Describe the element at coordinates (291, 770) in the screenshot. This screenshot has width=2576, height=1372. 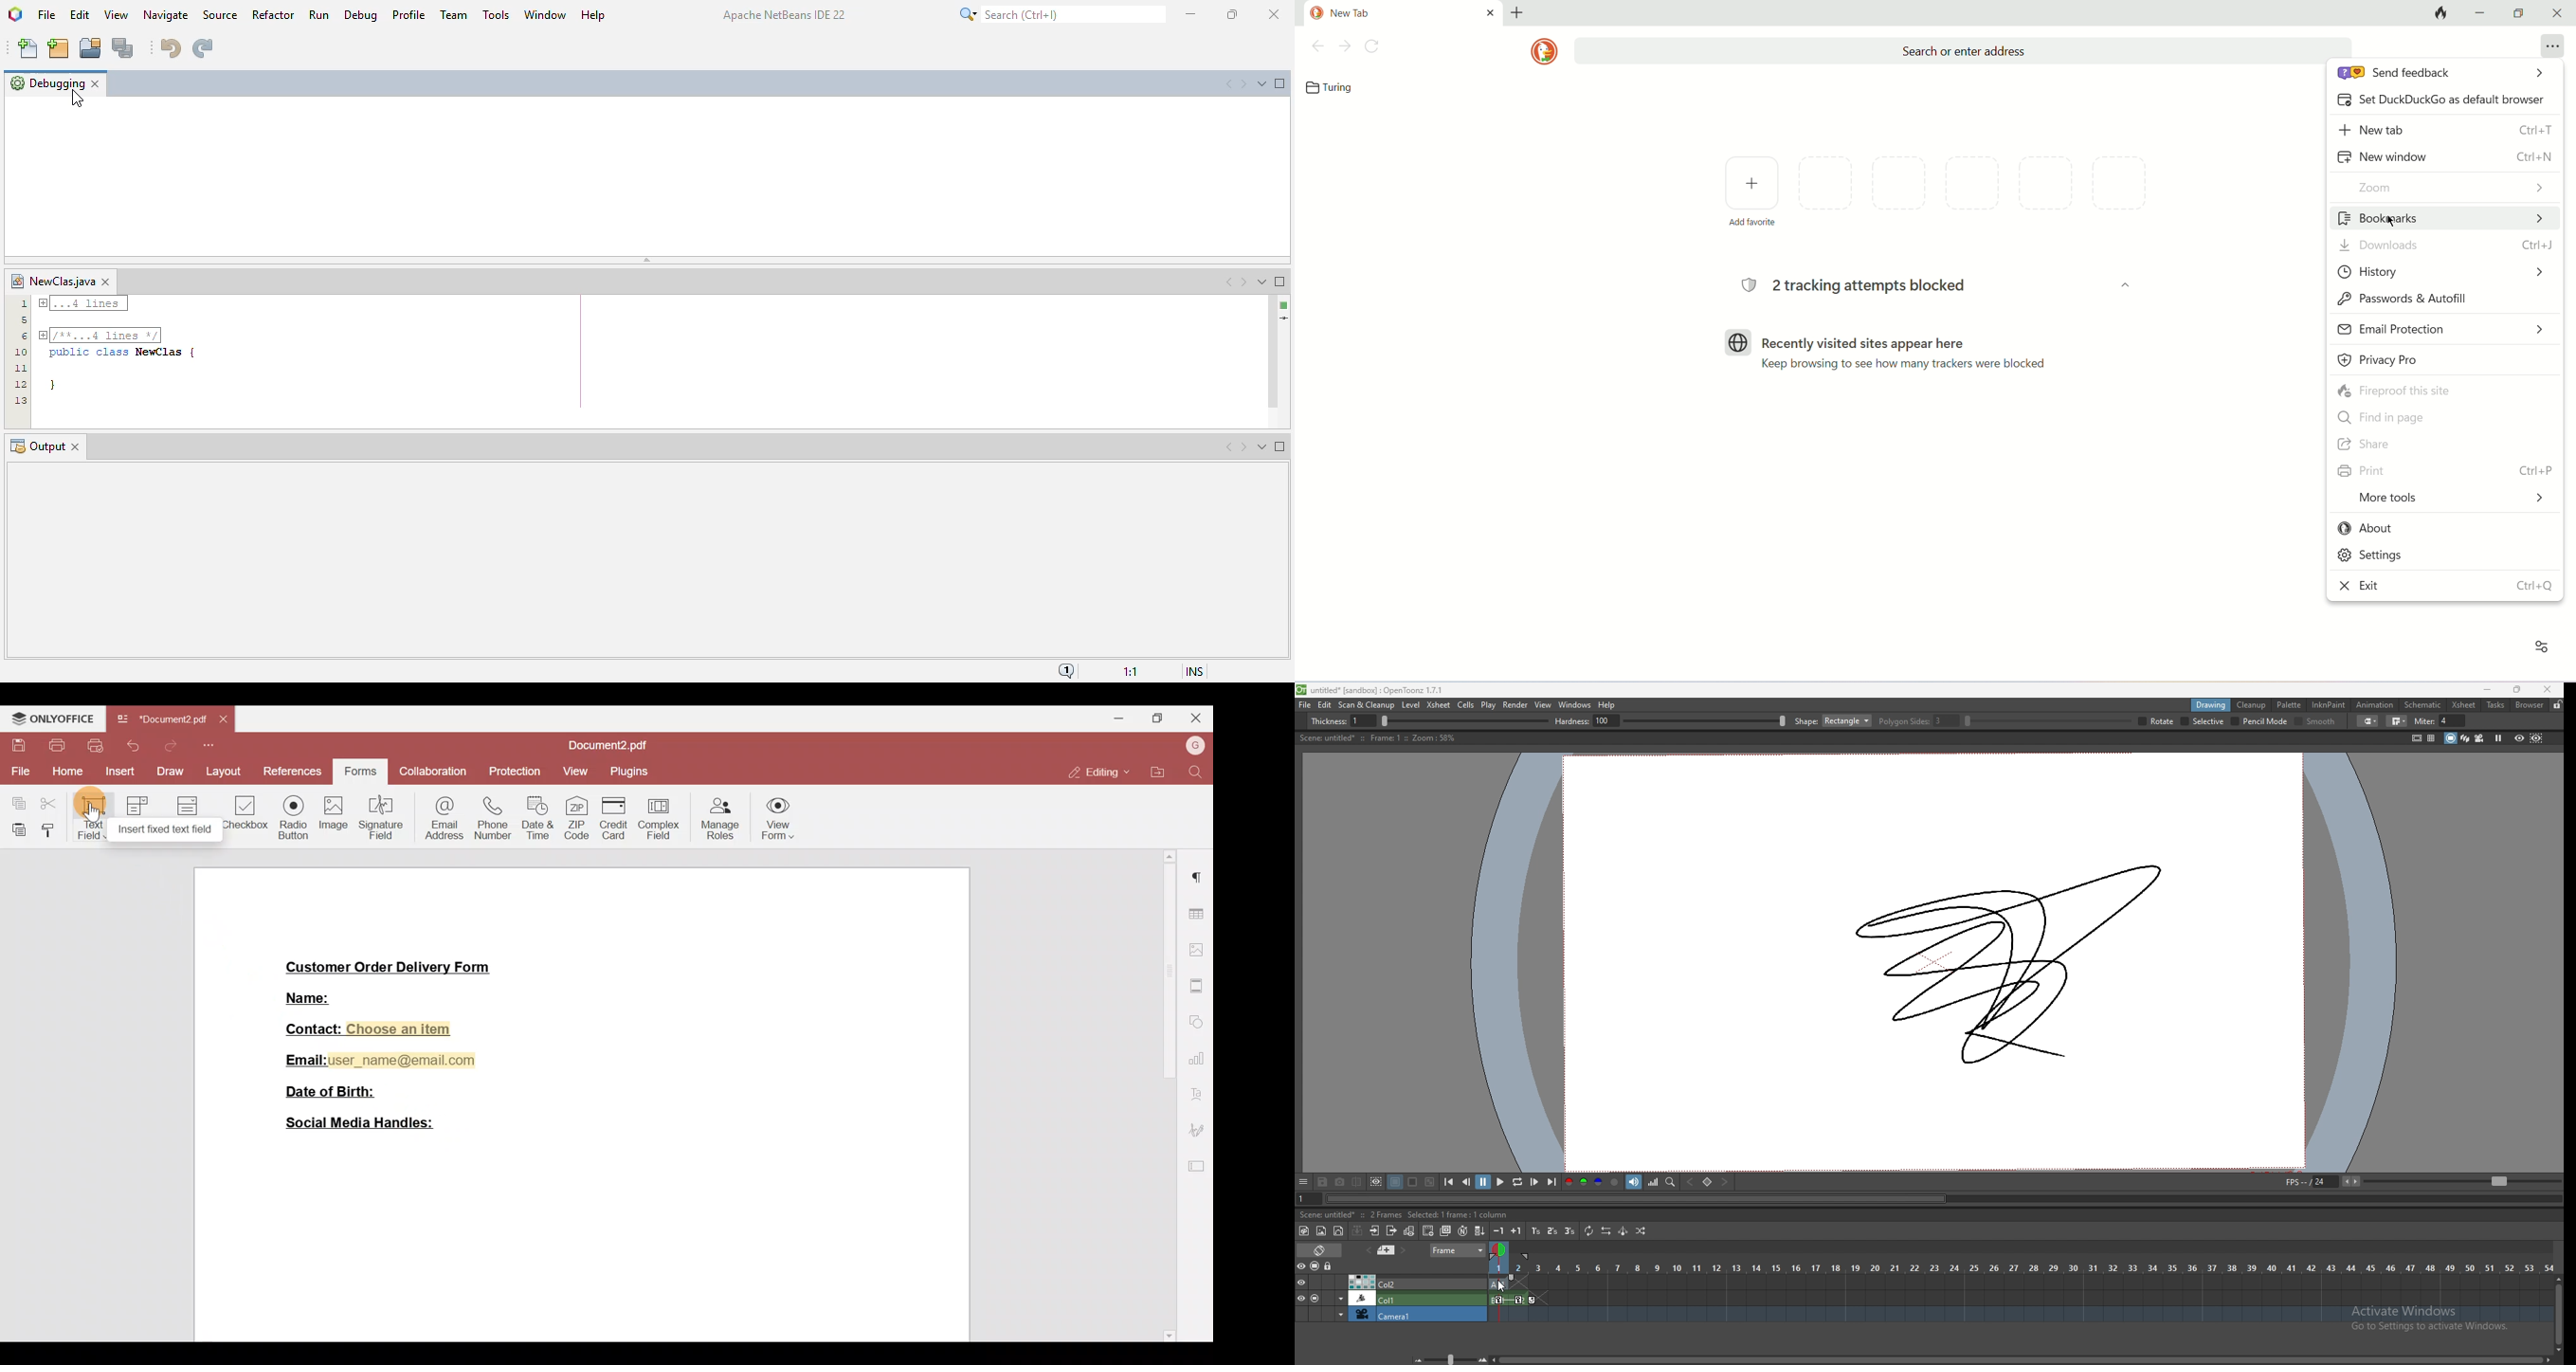
I see `References` at that location.